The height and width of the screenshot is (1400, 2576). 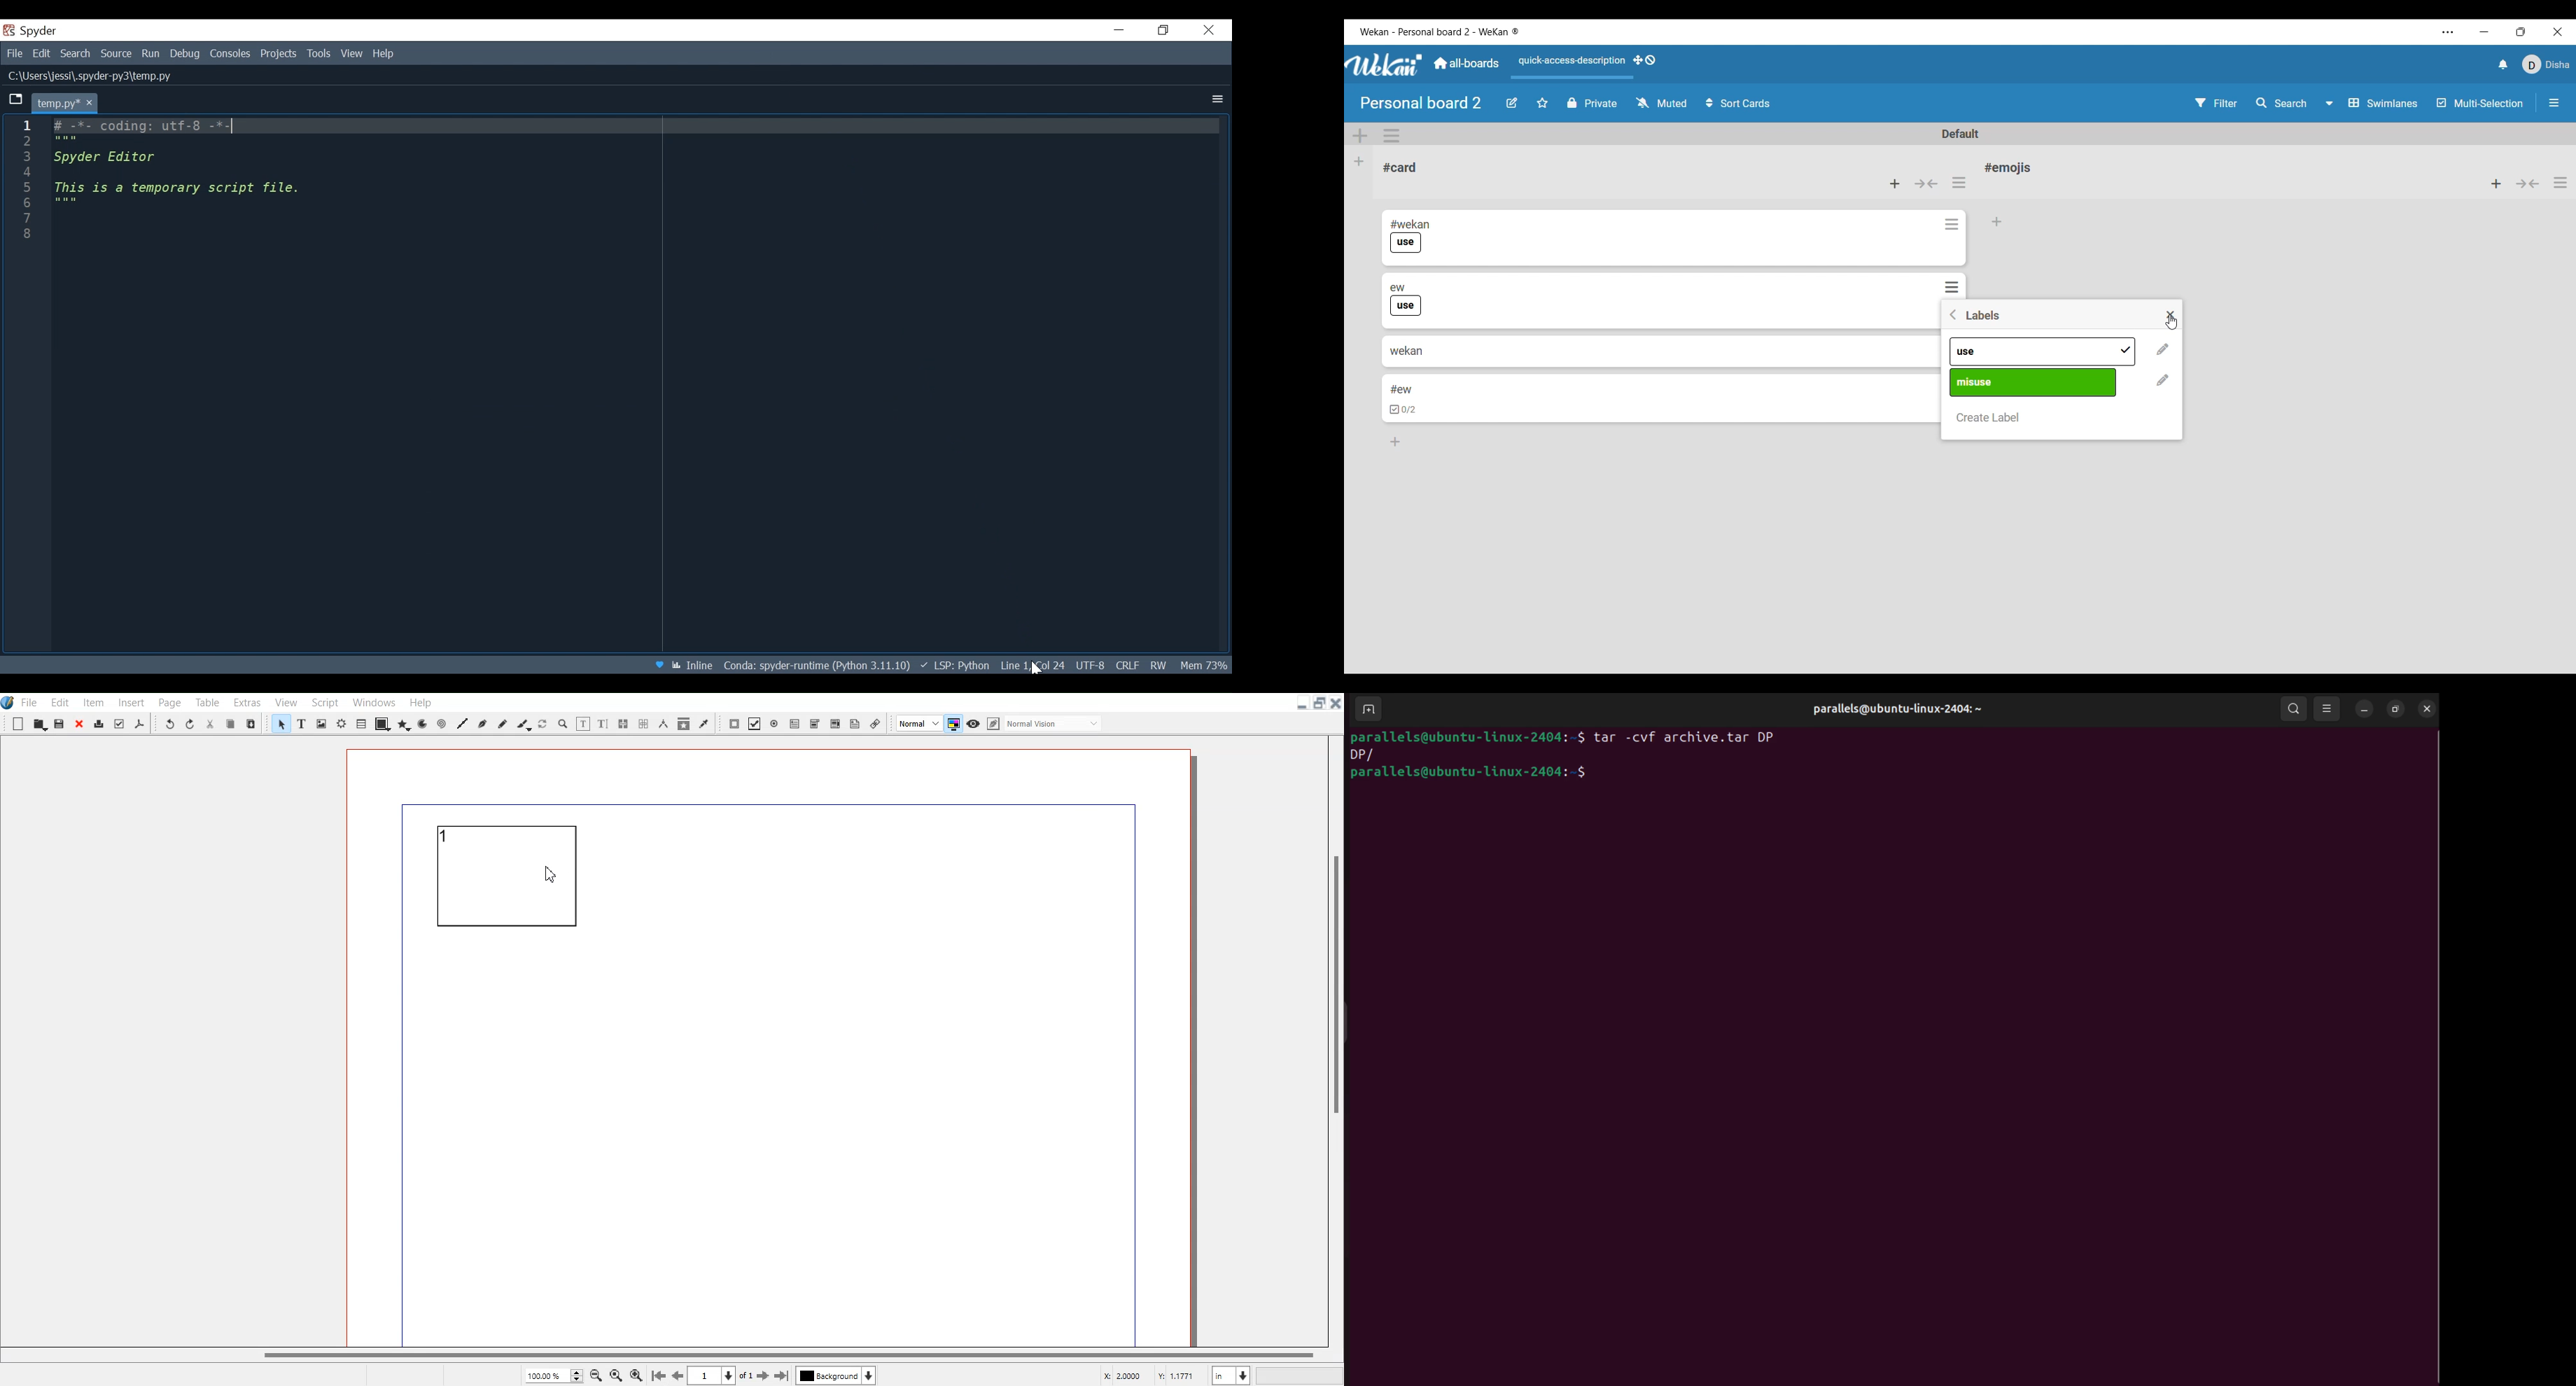 What do you see at coordinates (2480, 103) in the screenshot?
I see `Toggle for multi-selection` at bounding box center [2480, 103].